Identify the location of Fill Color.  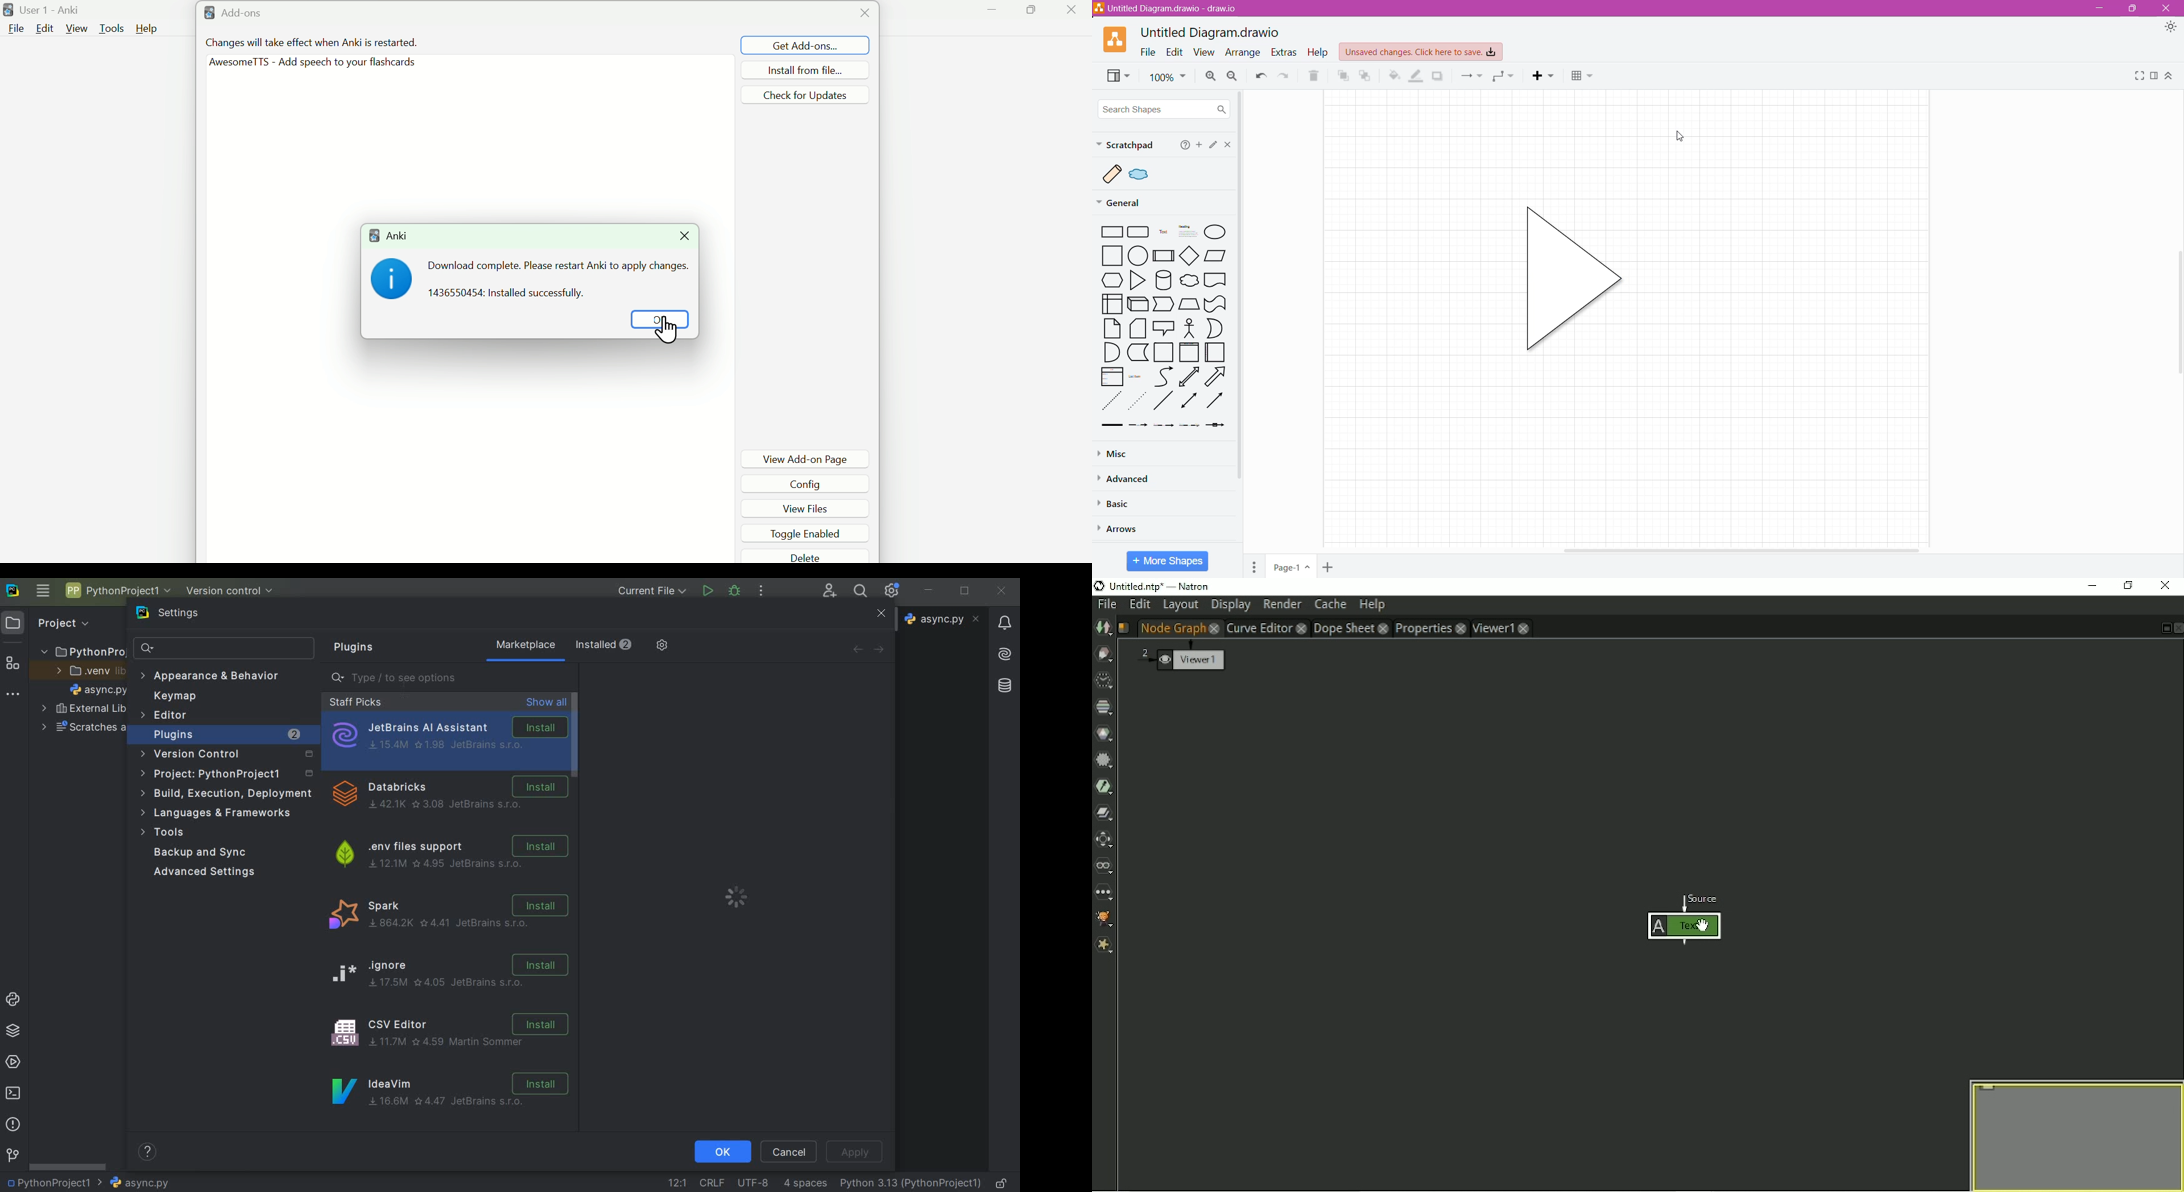
(1394, 76).